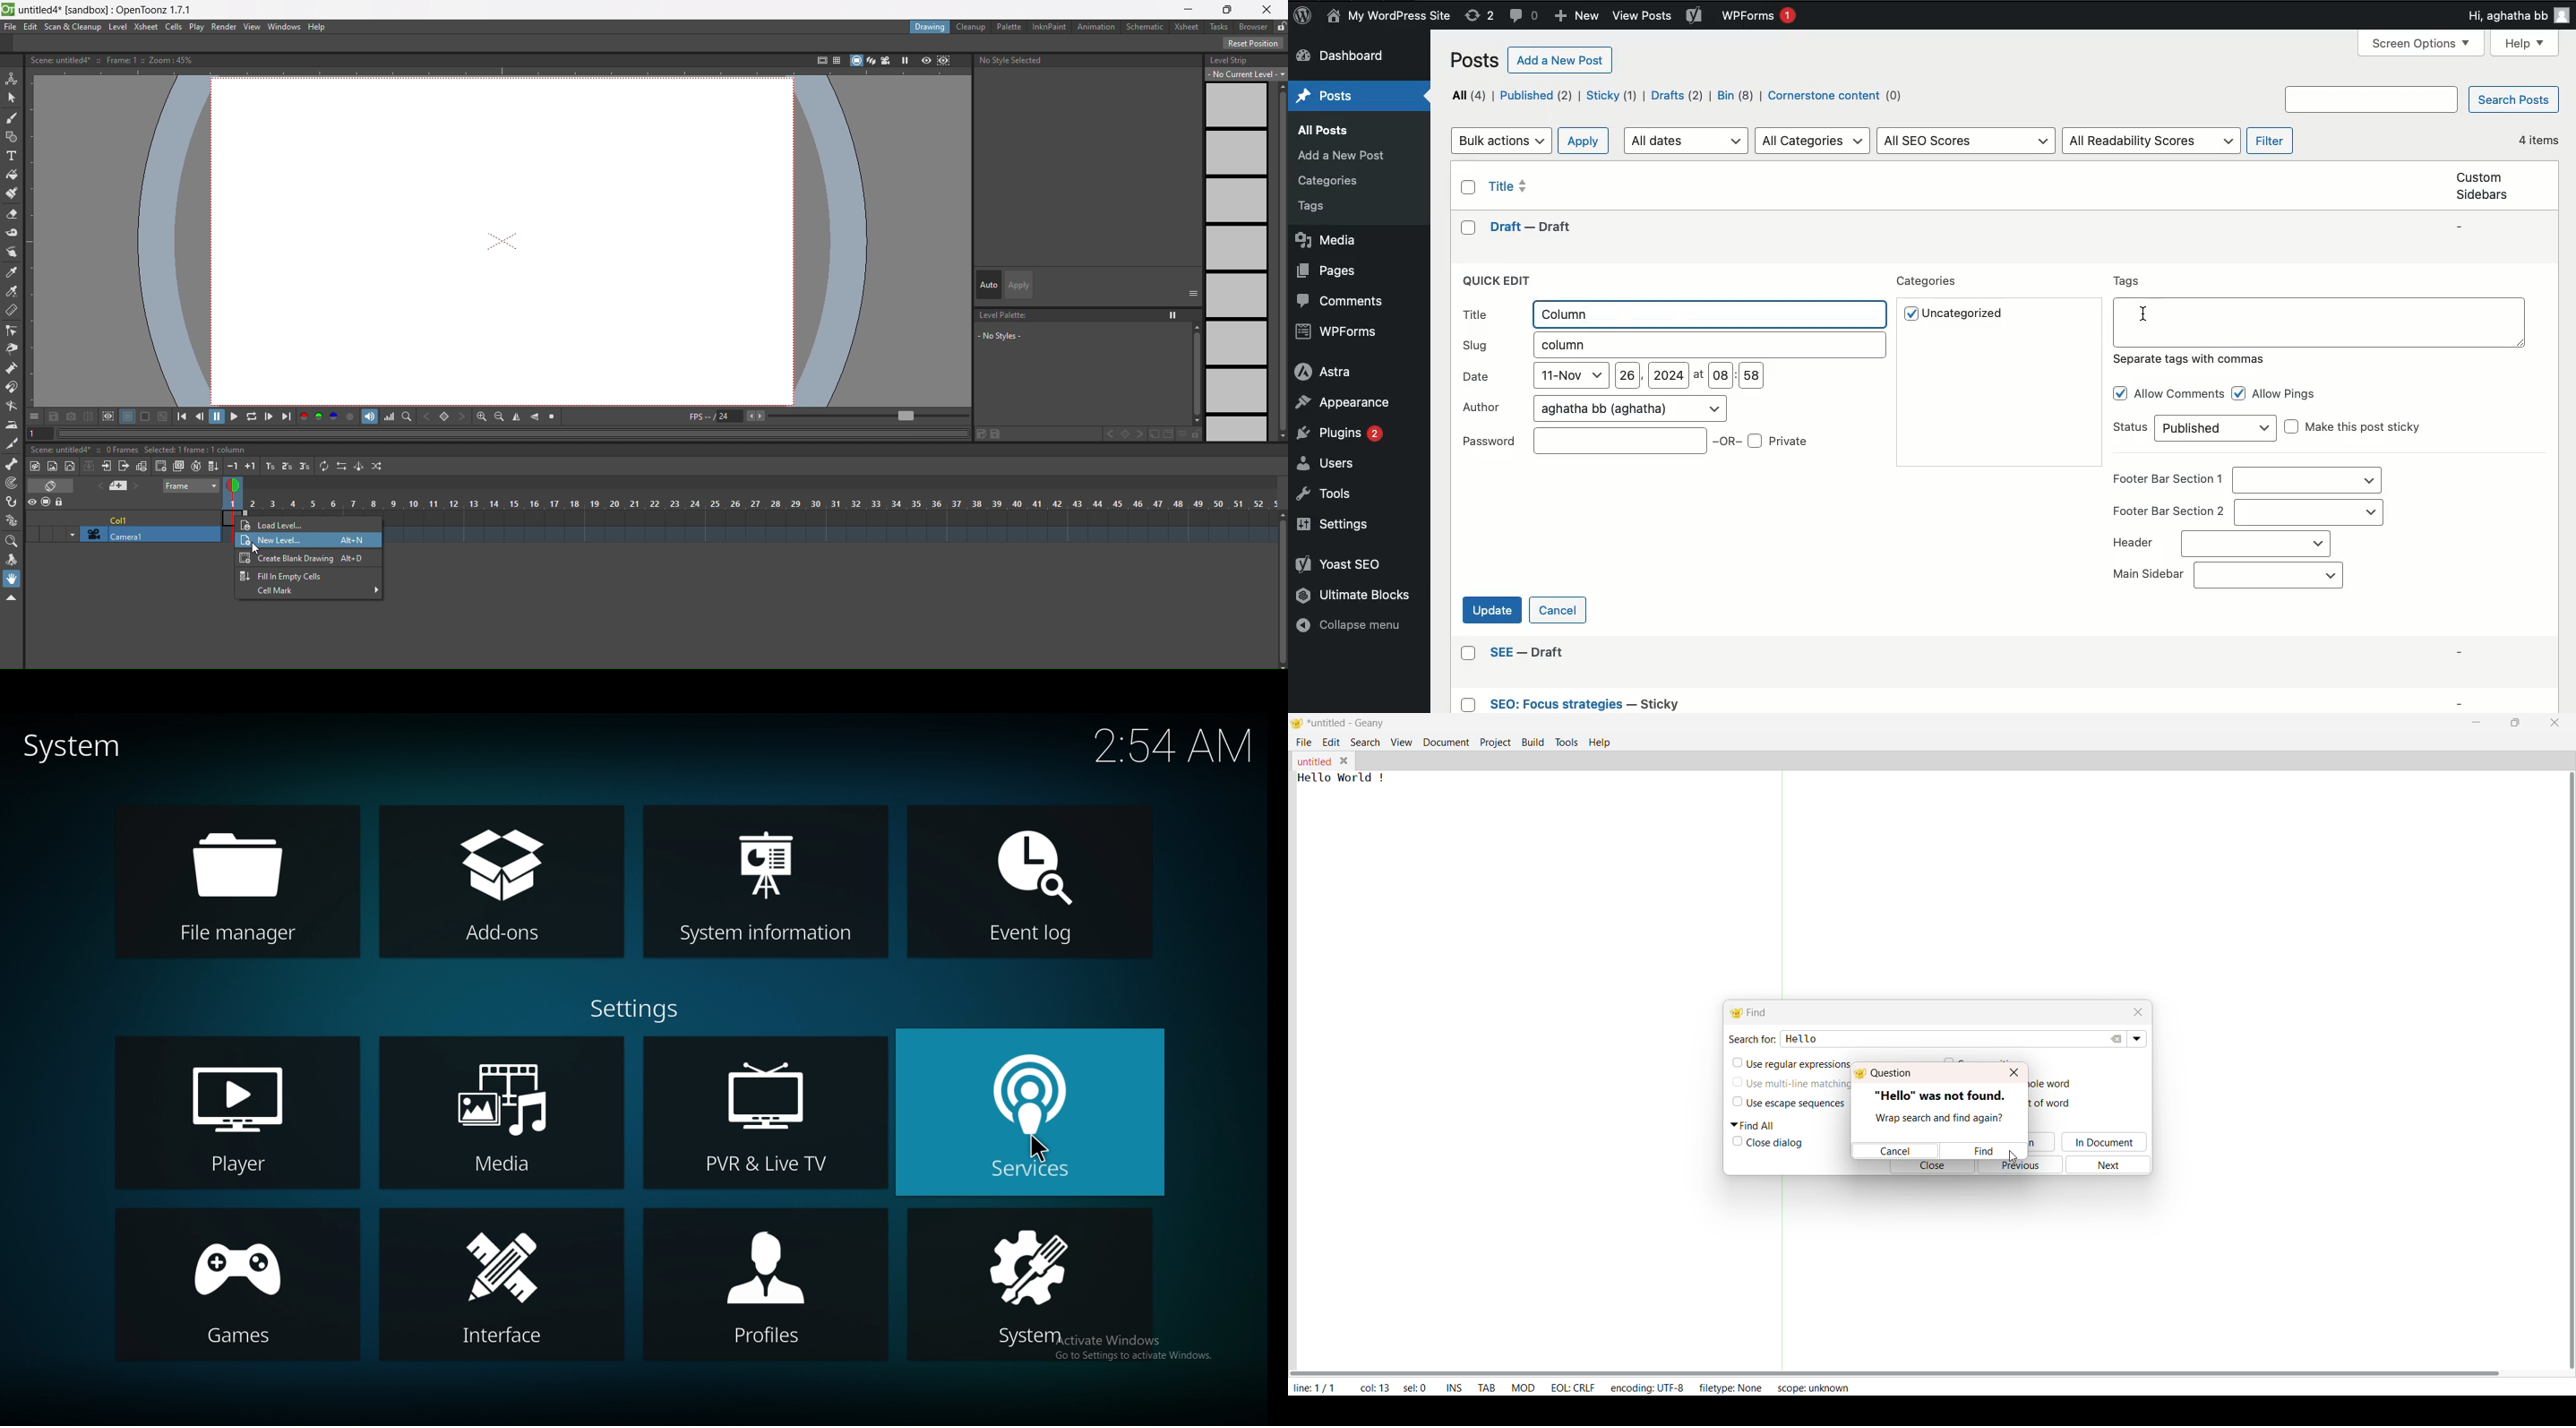  I want to click on draft -- draft, so click(1533, 228).